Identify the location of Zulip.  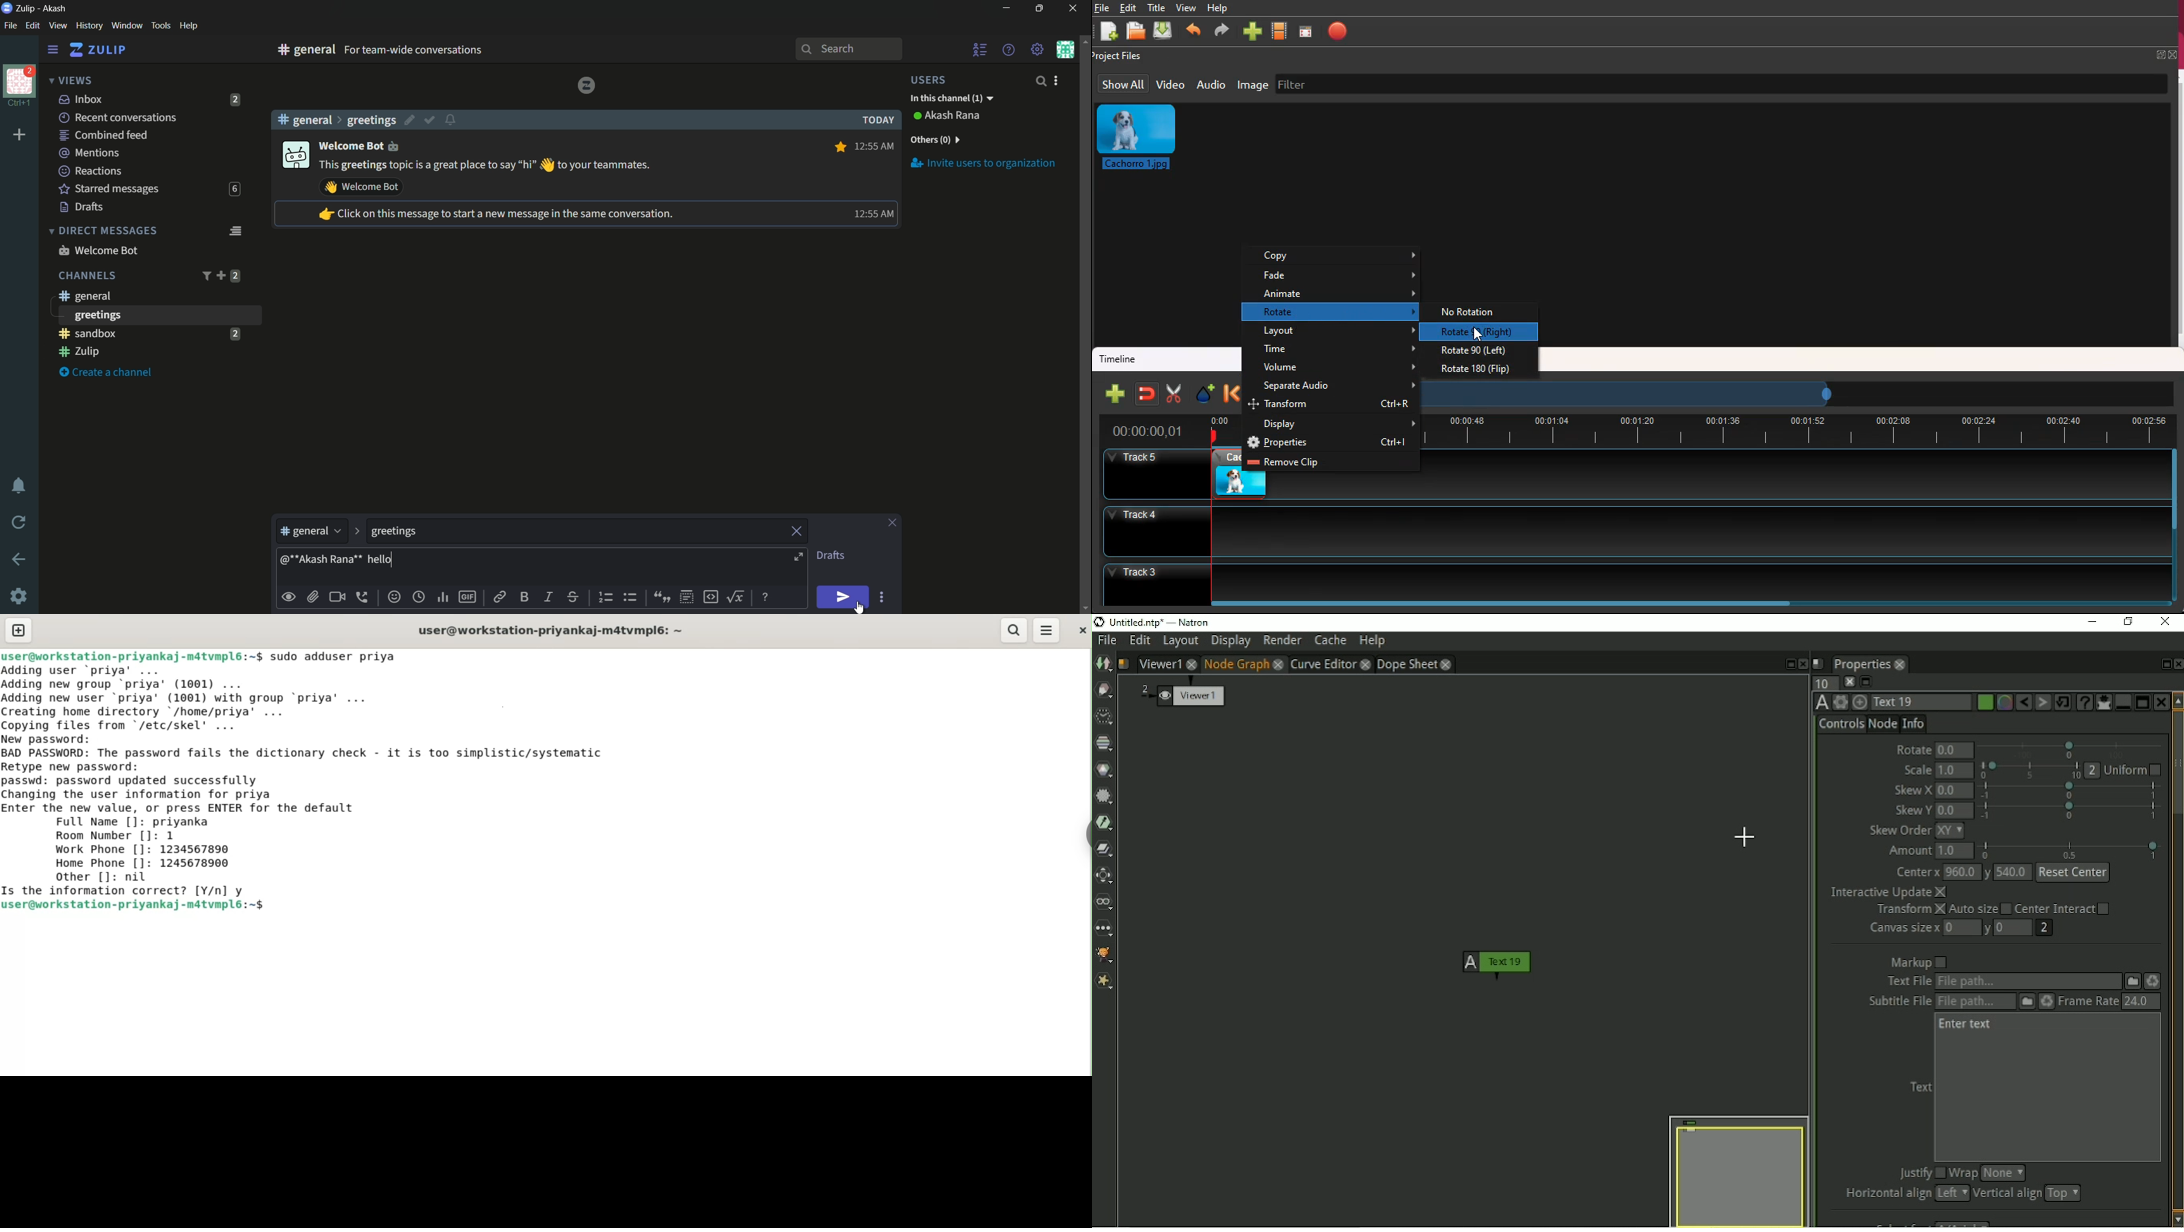
(27, 8).